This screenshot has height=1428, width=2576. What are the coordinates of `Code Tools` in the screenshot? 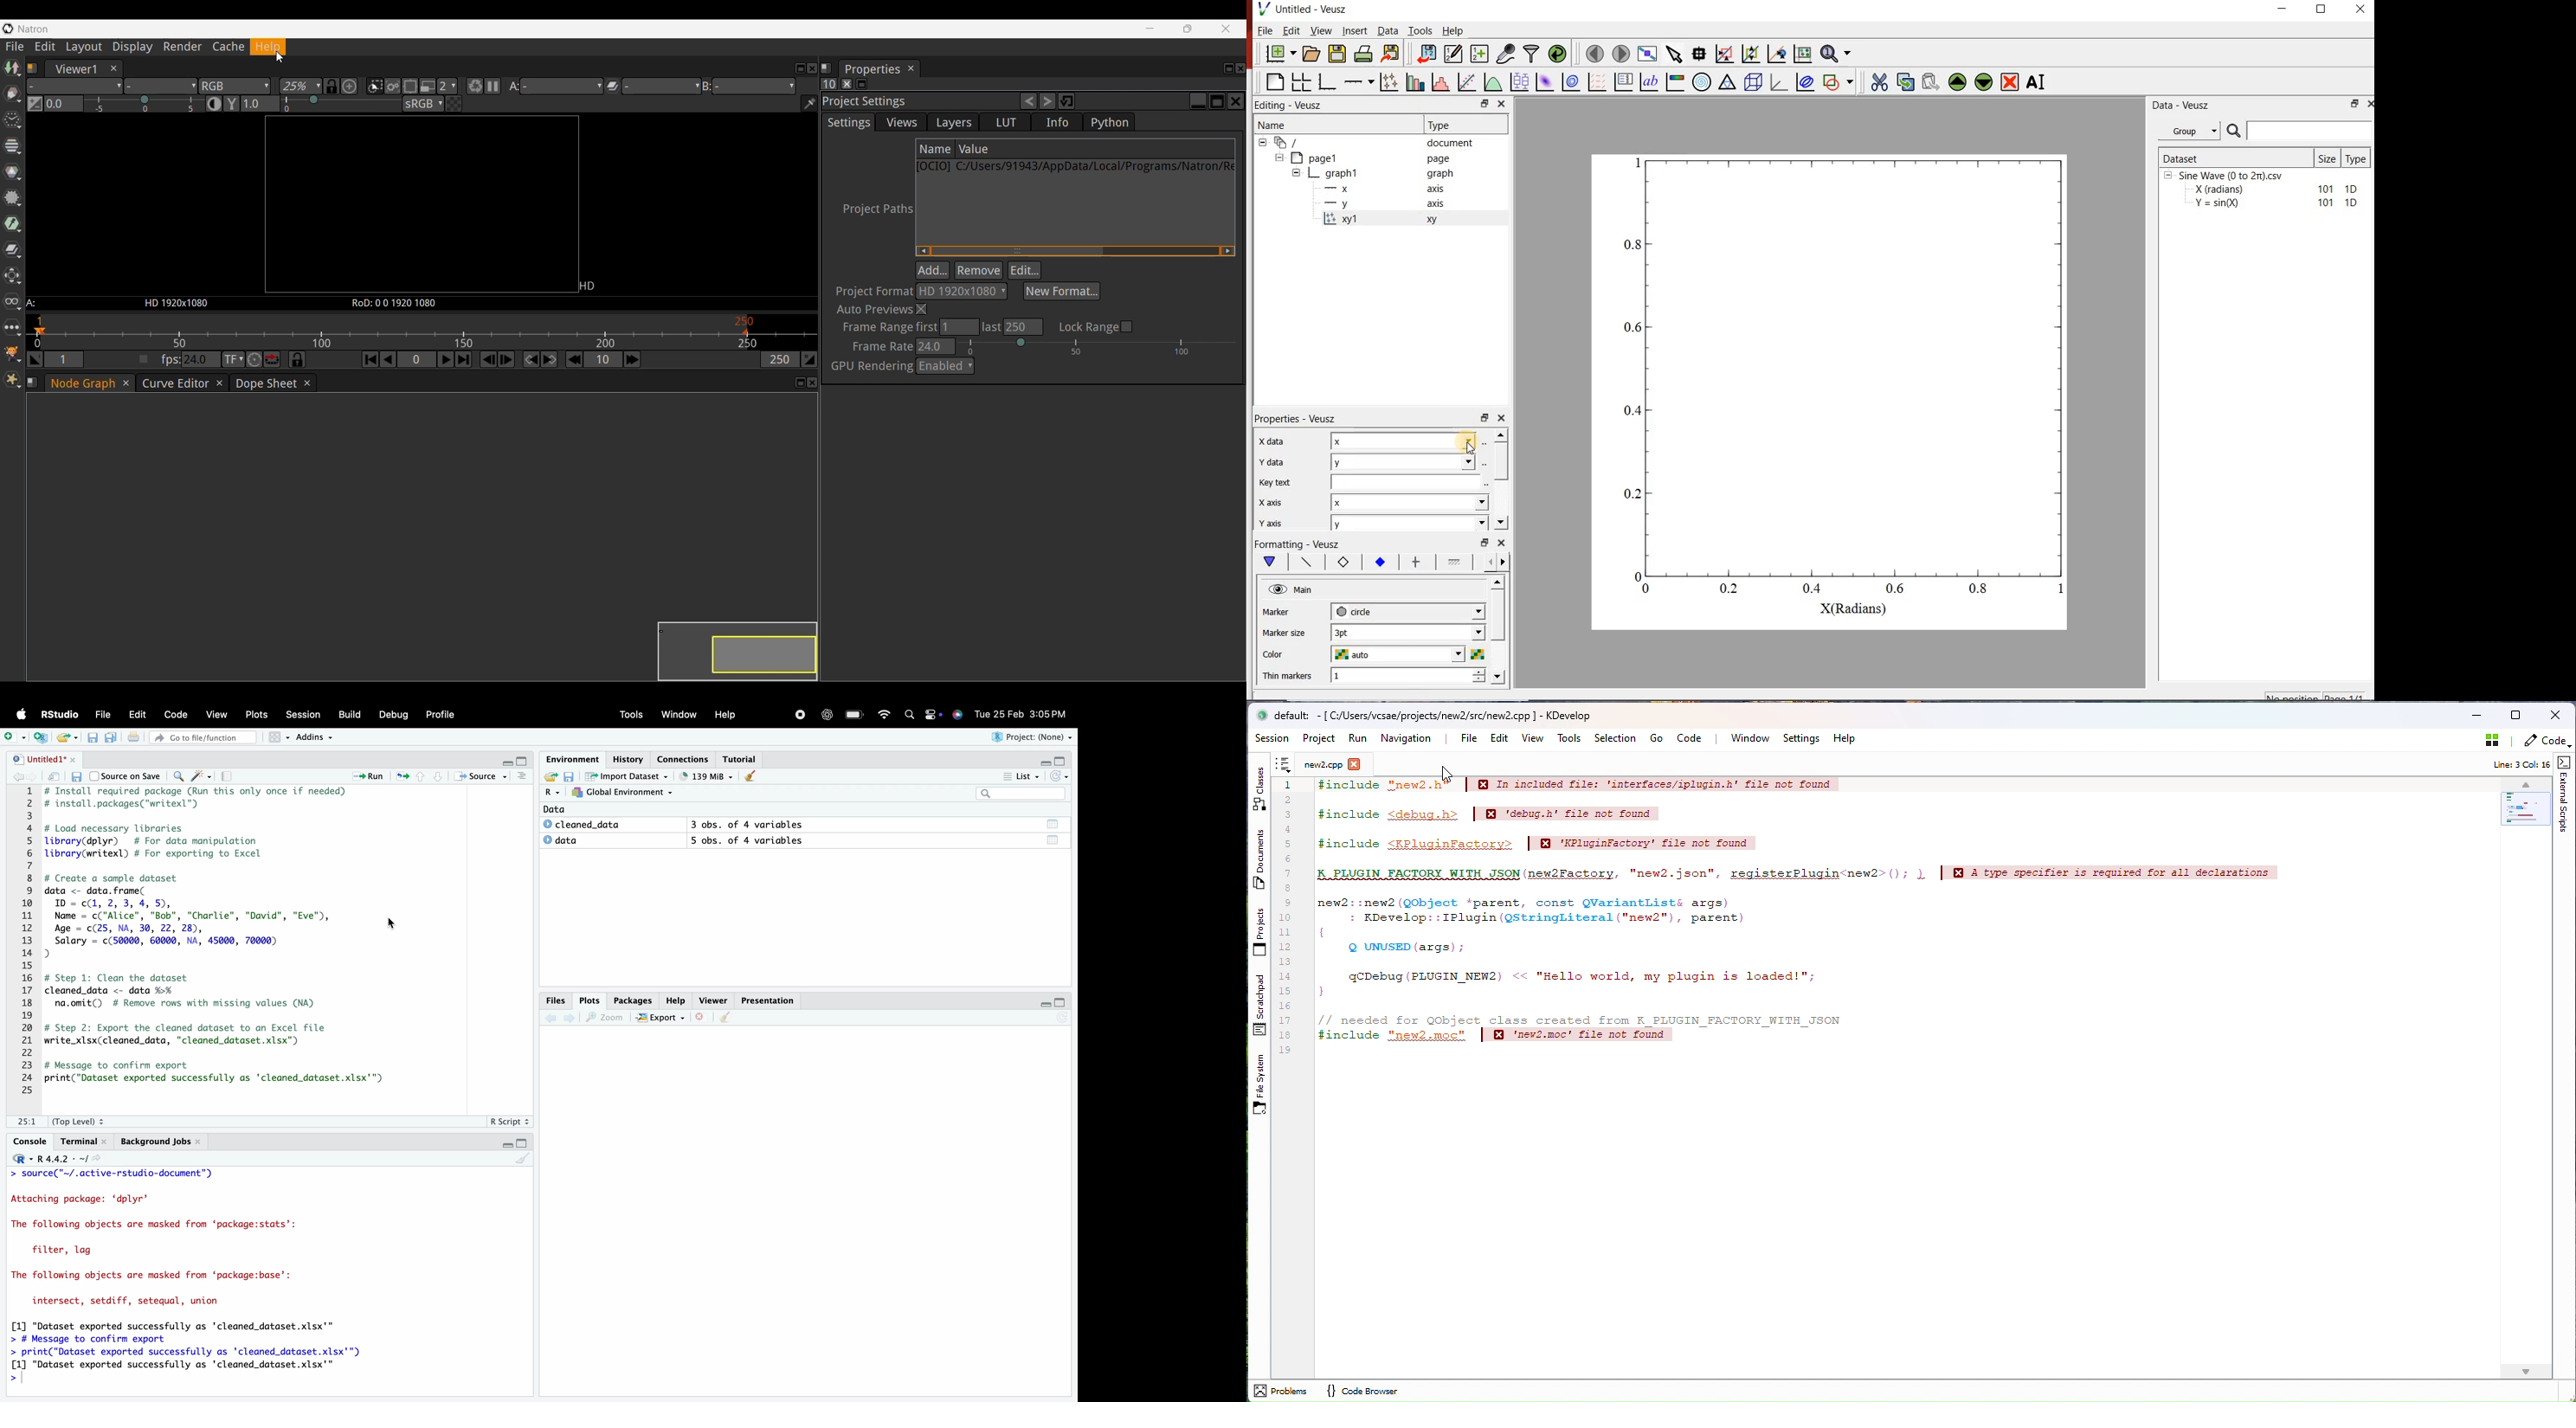 It's located at (202, 776).